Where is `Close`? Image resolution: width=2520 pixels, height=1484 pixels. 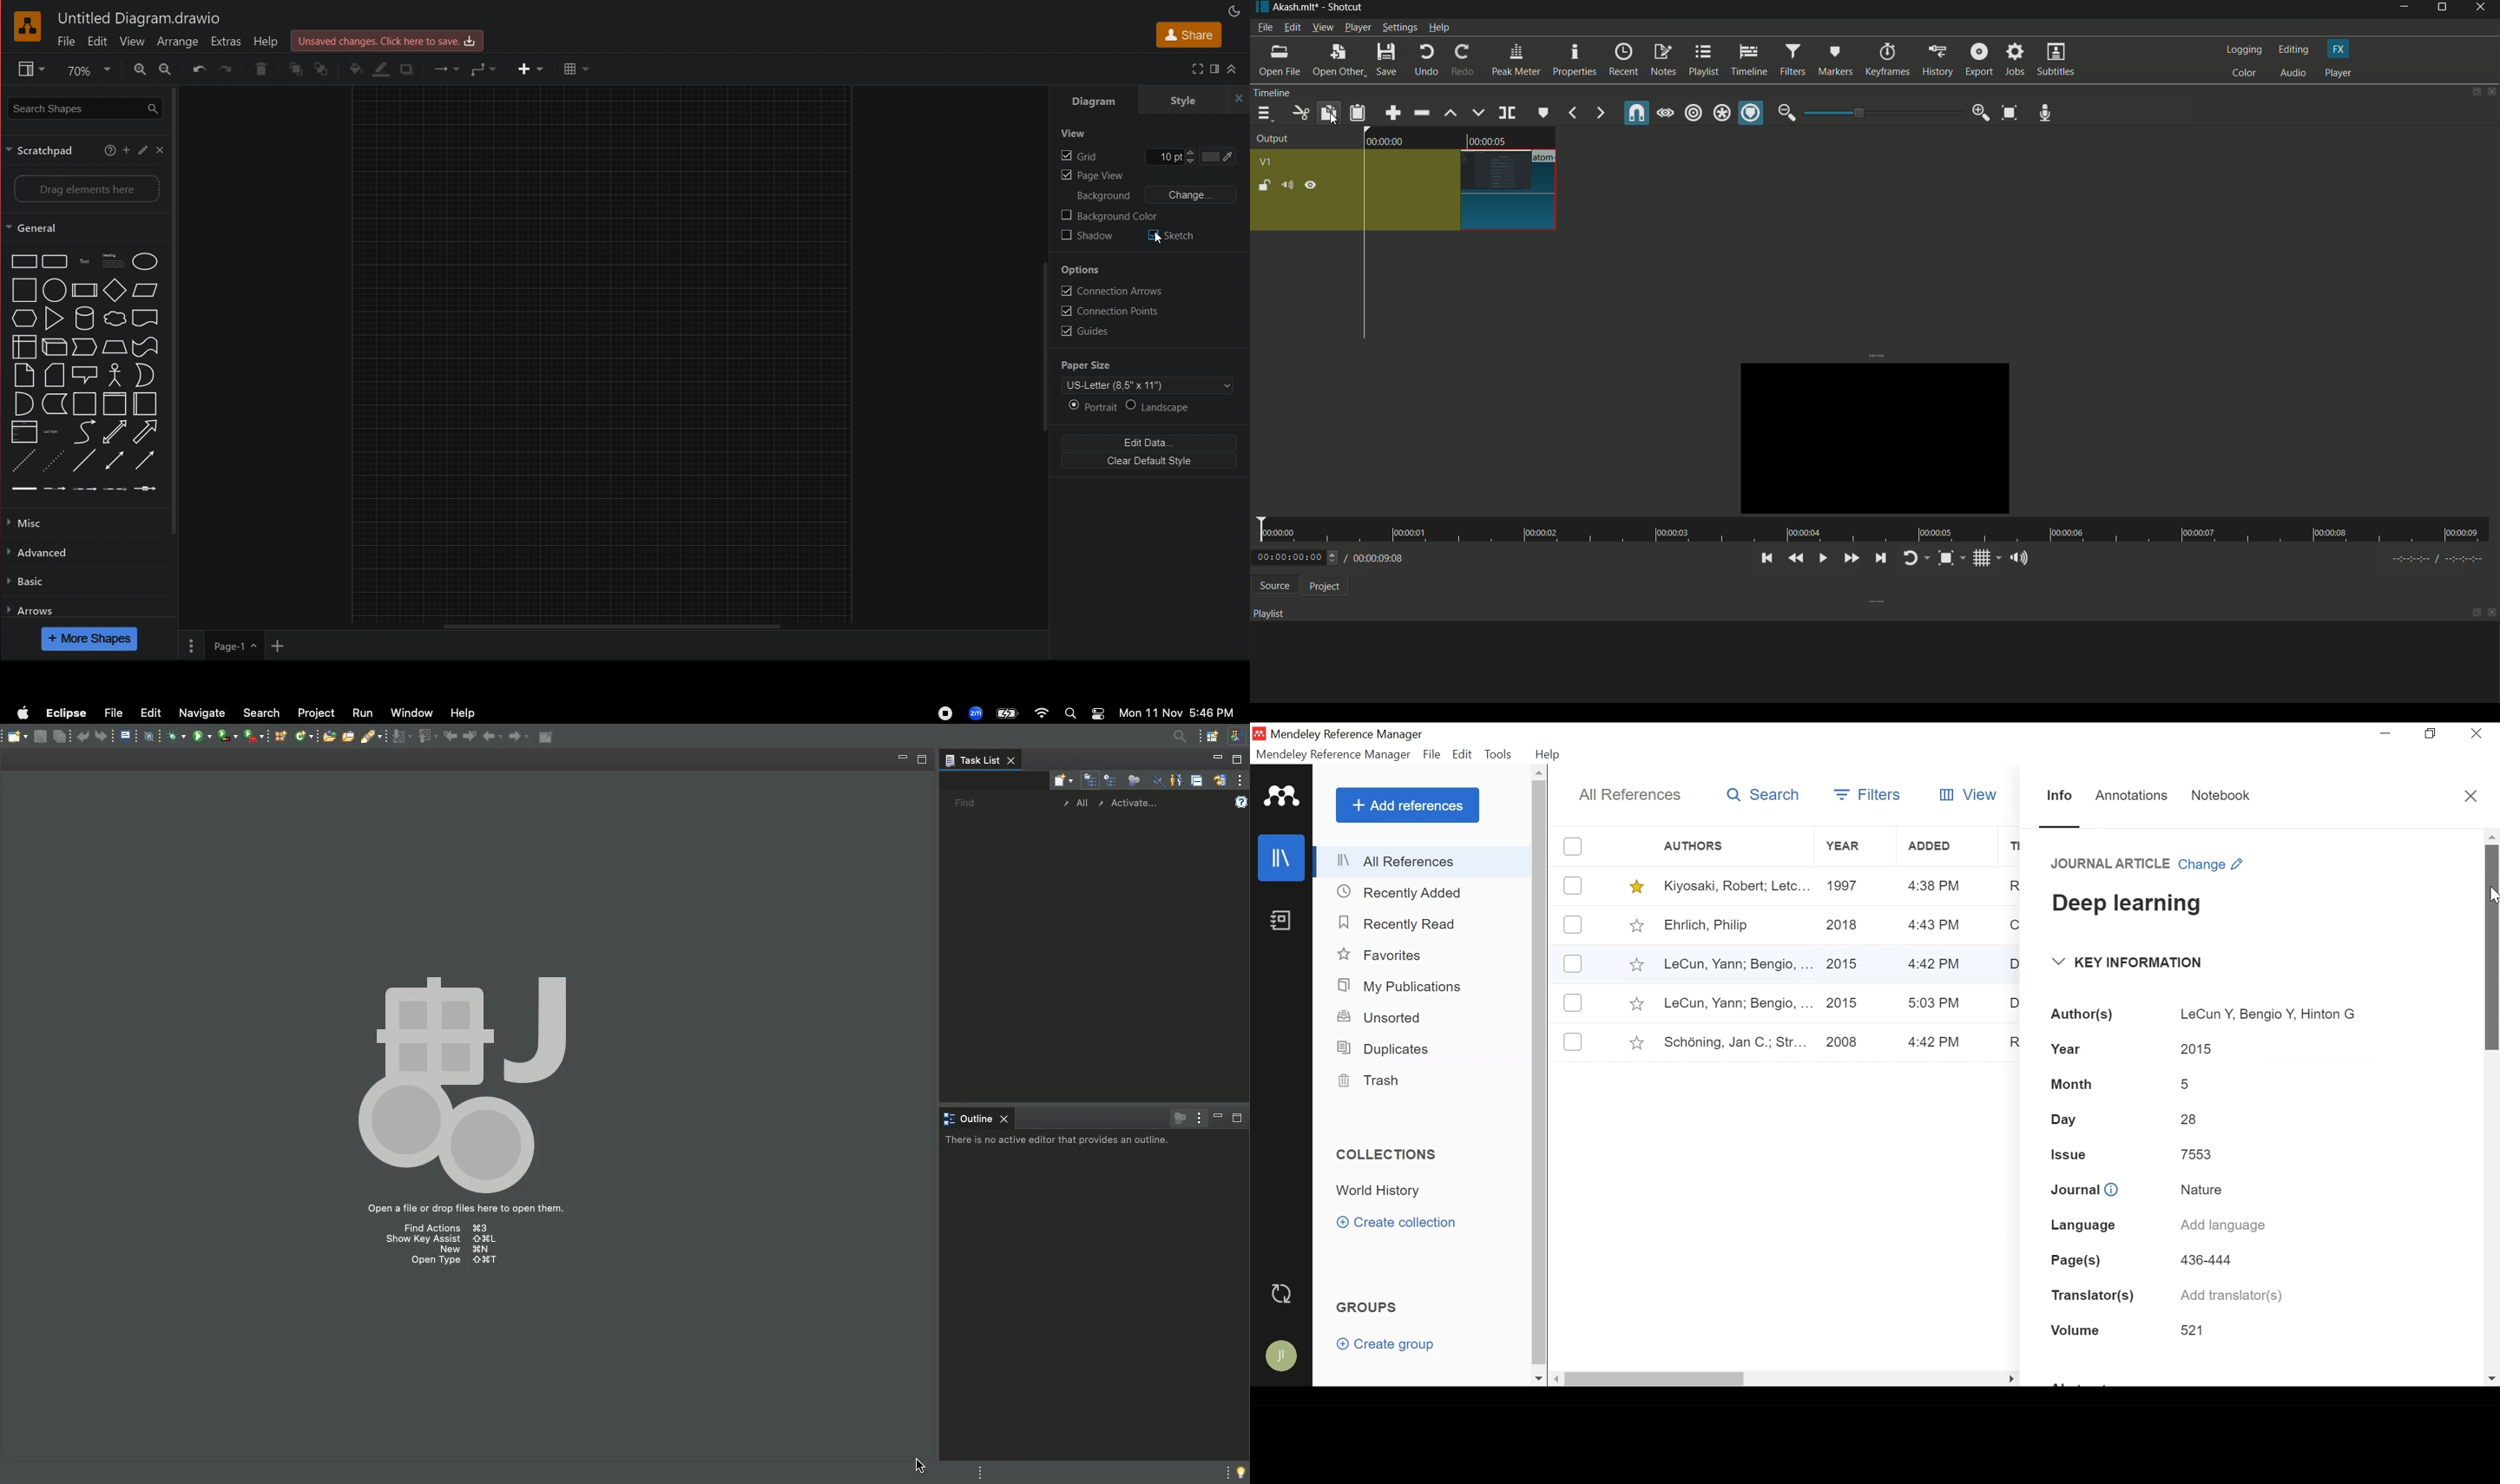 Close is located at coordinates (2476, 734).